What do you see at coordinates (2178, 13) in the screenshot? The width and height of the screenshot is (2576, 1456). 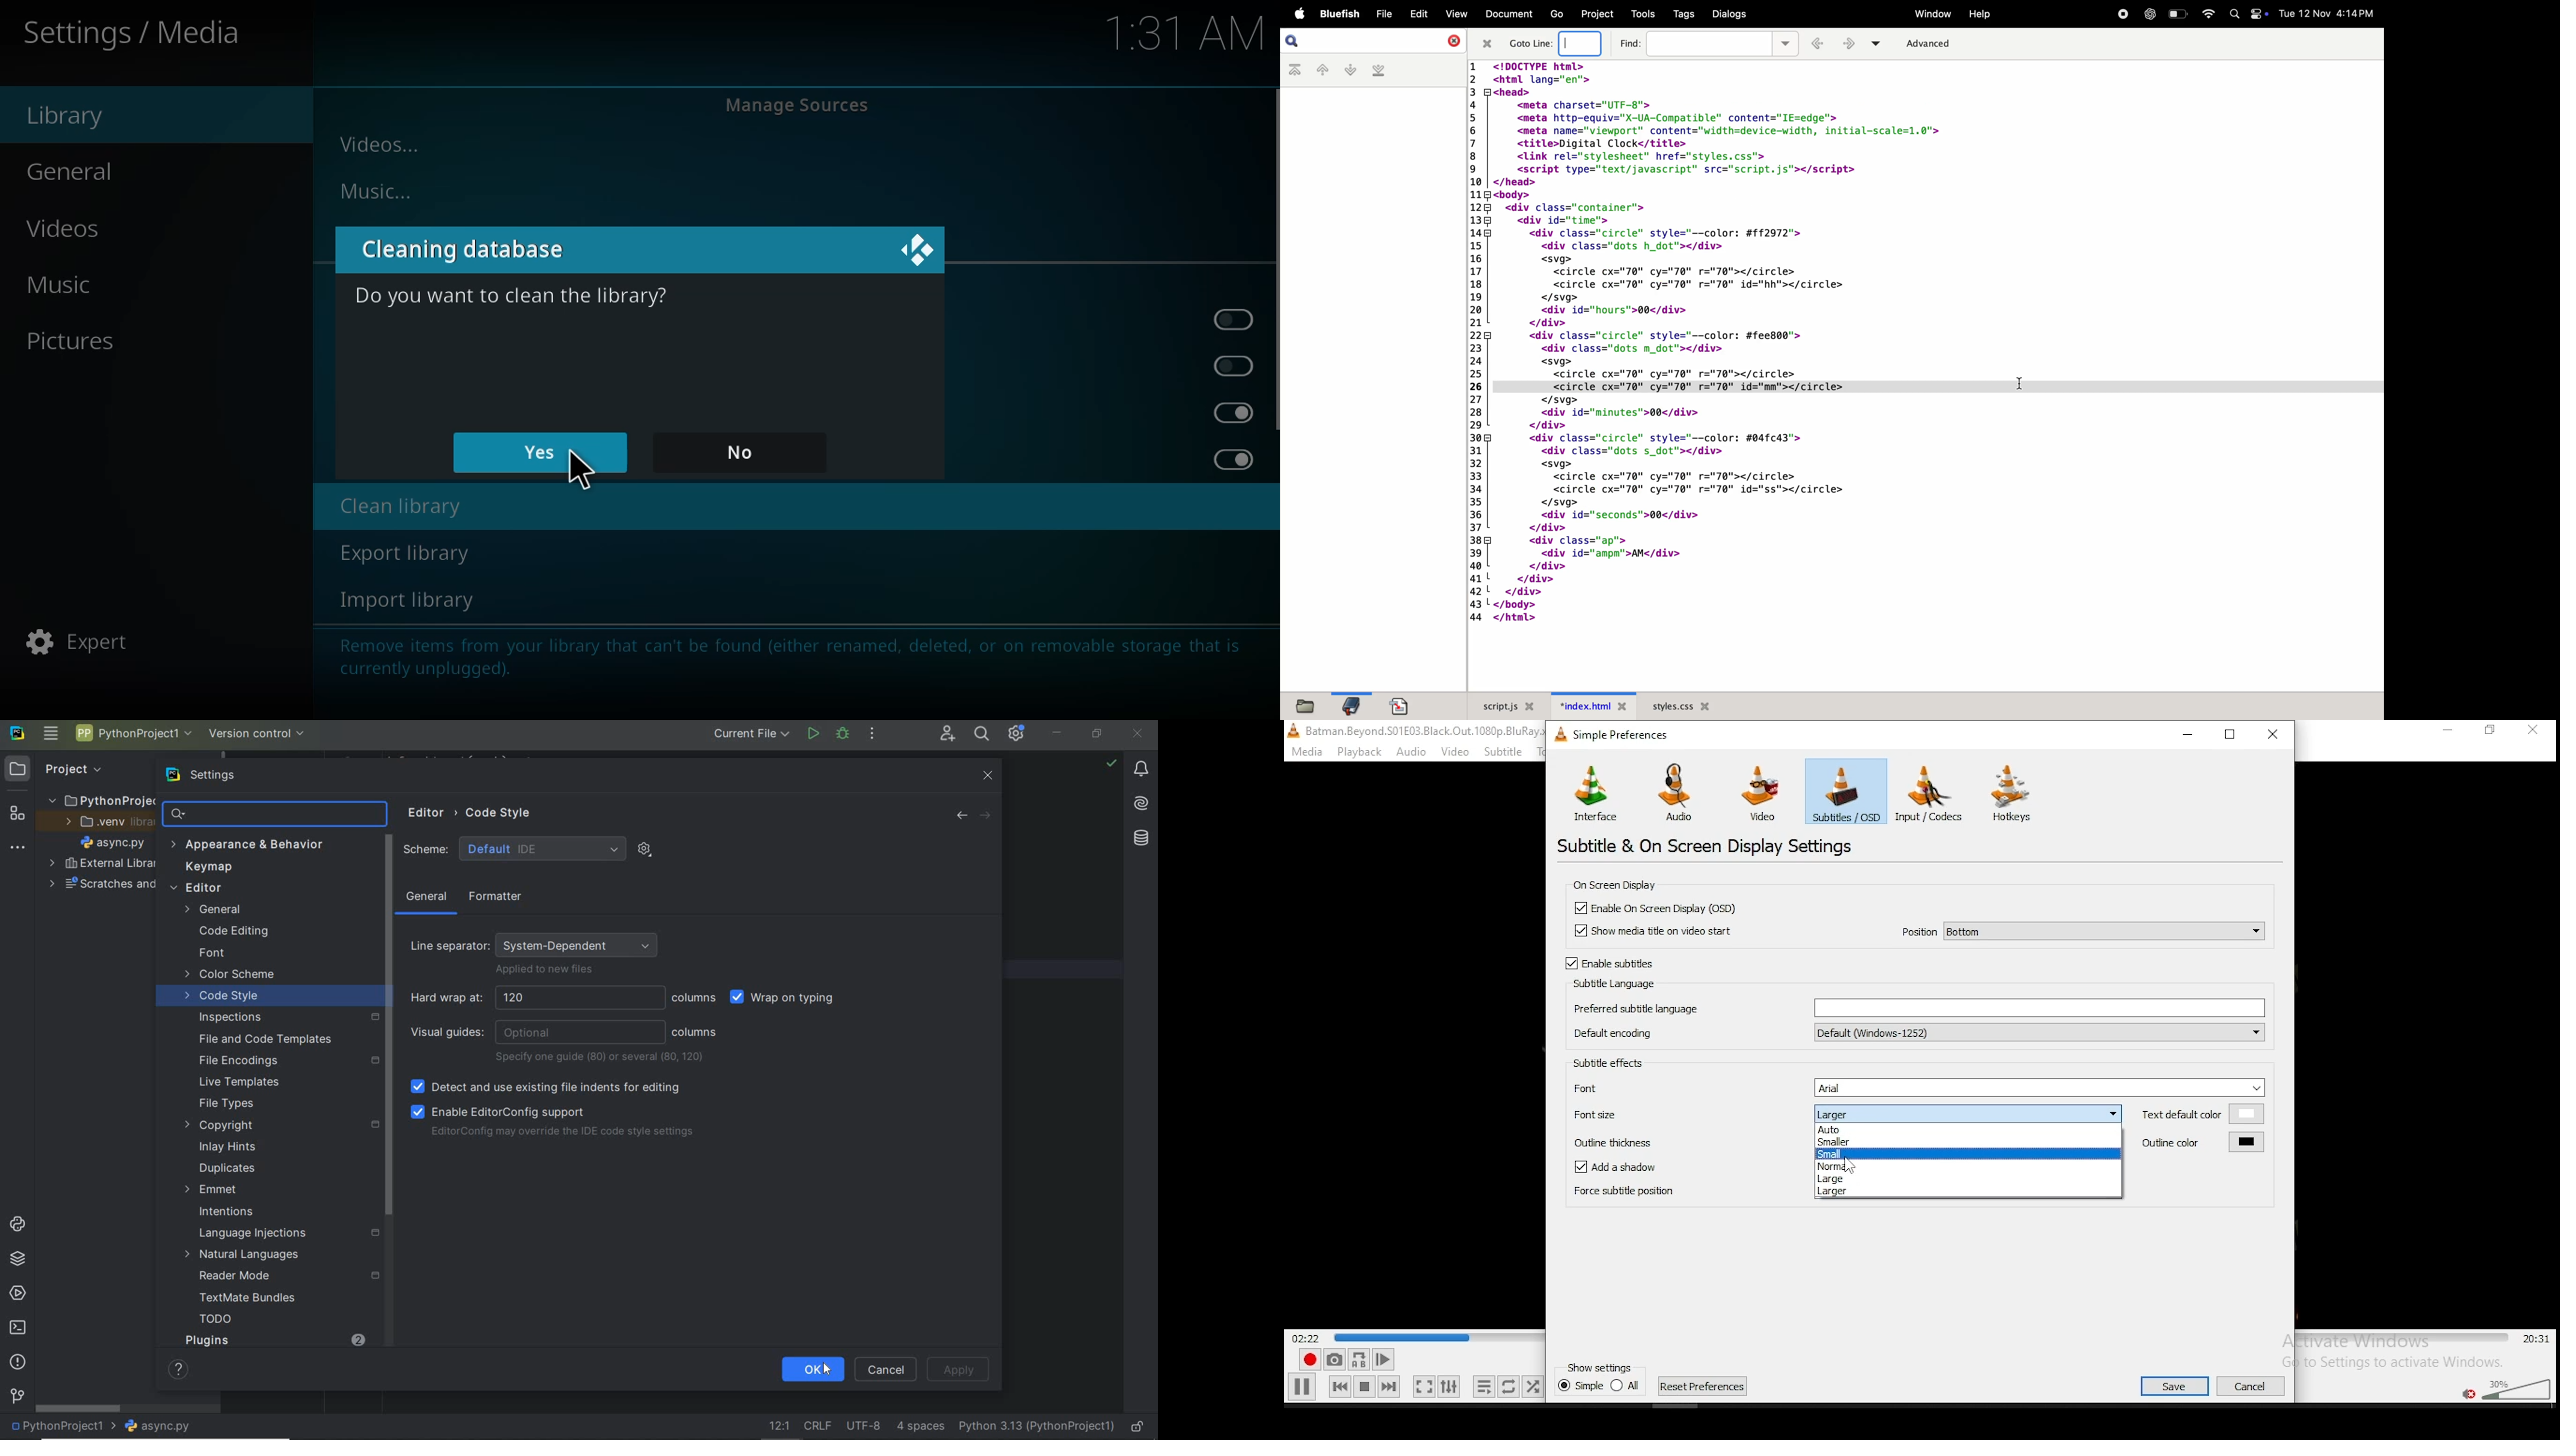 I see `battery` at bounding box center [2178, 13].